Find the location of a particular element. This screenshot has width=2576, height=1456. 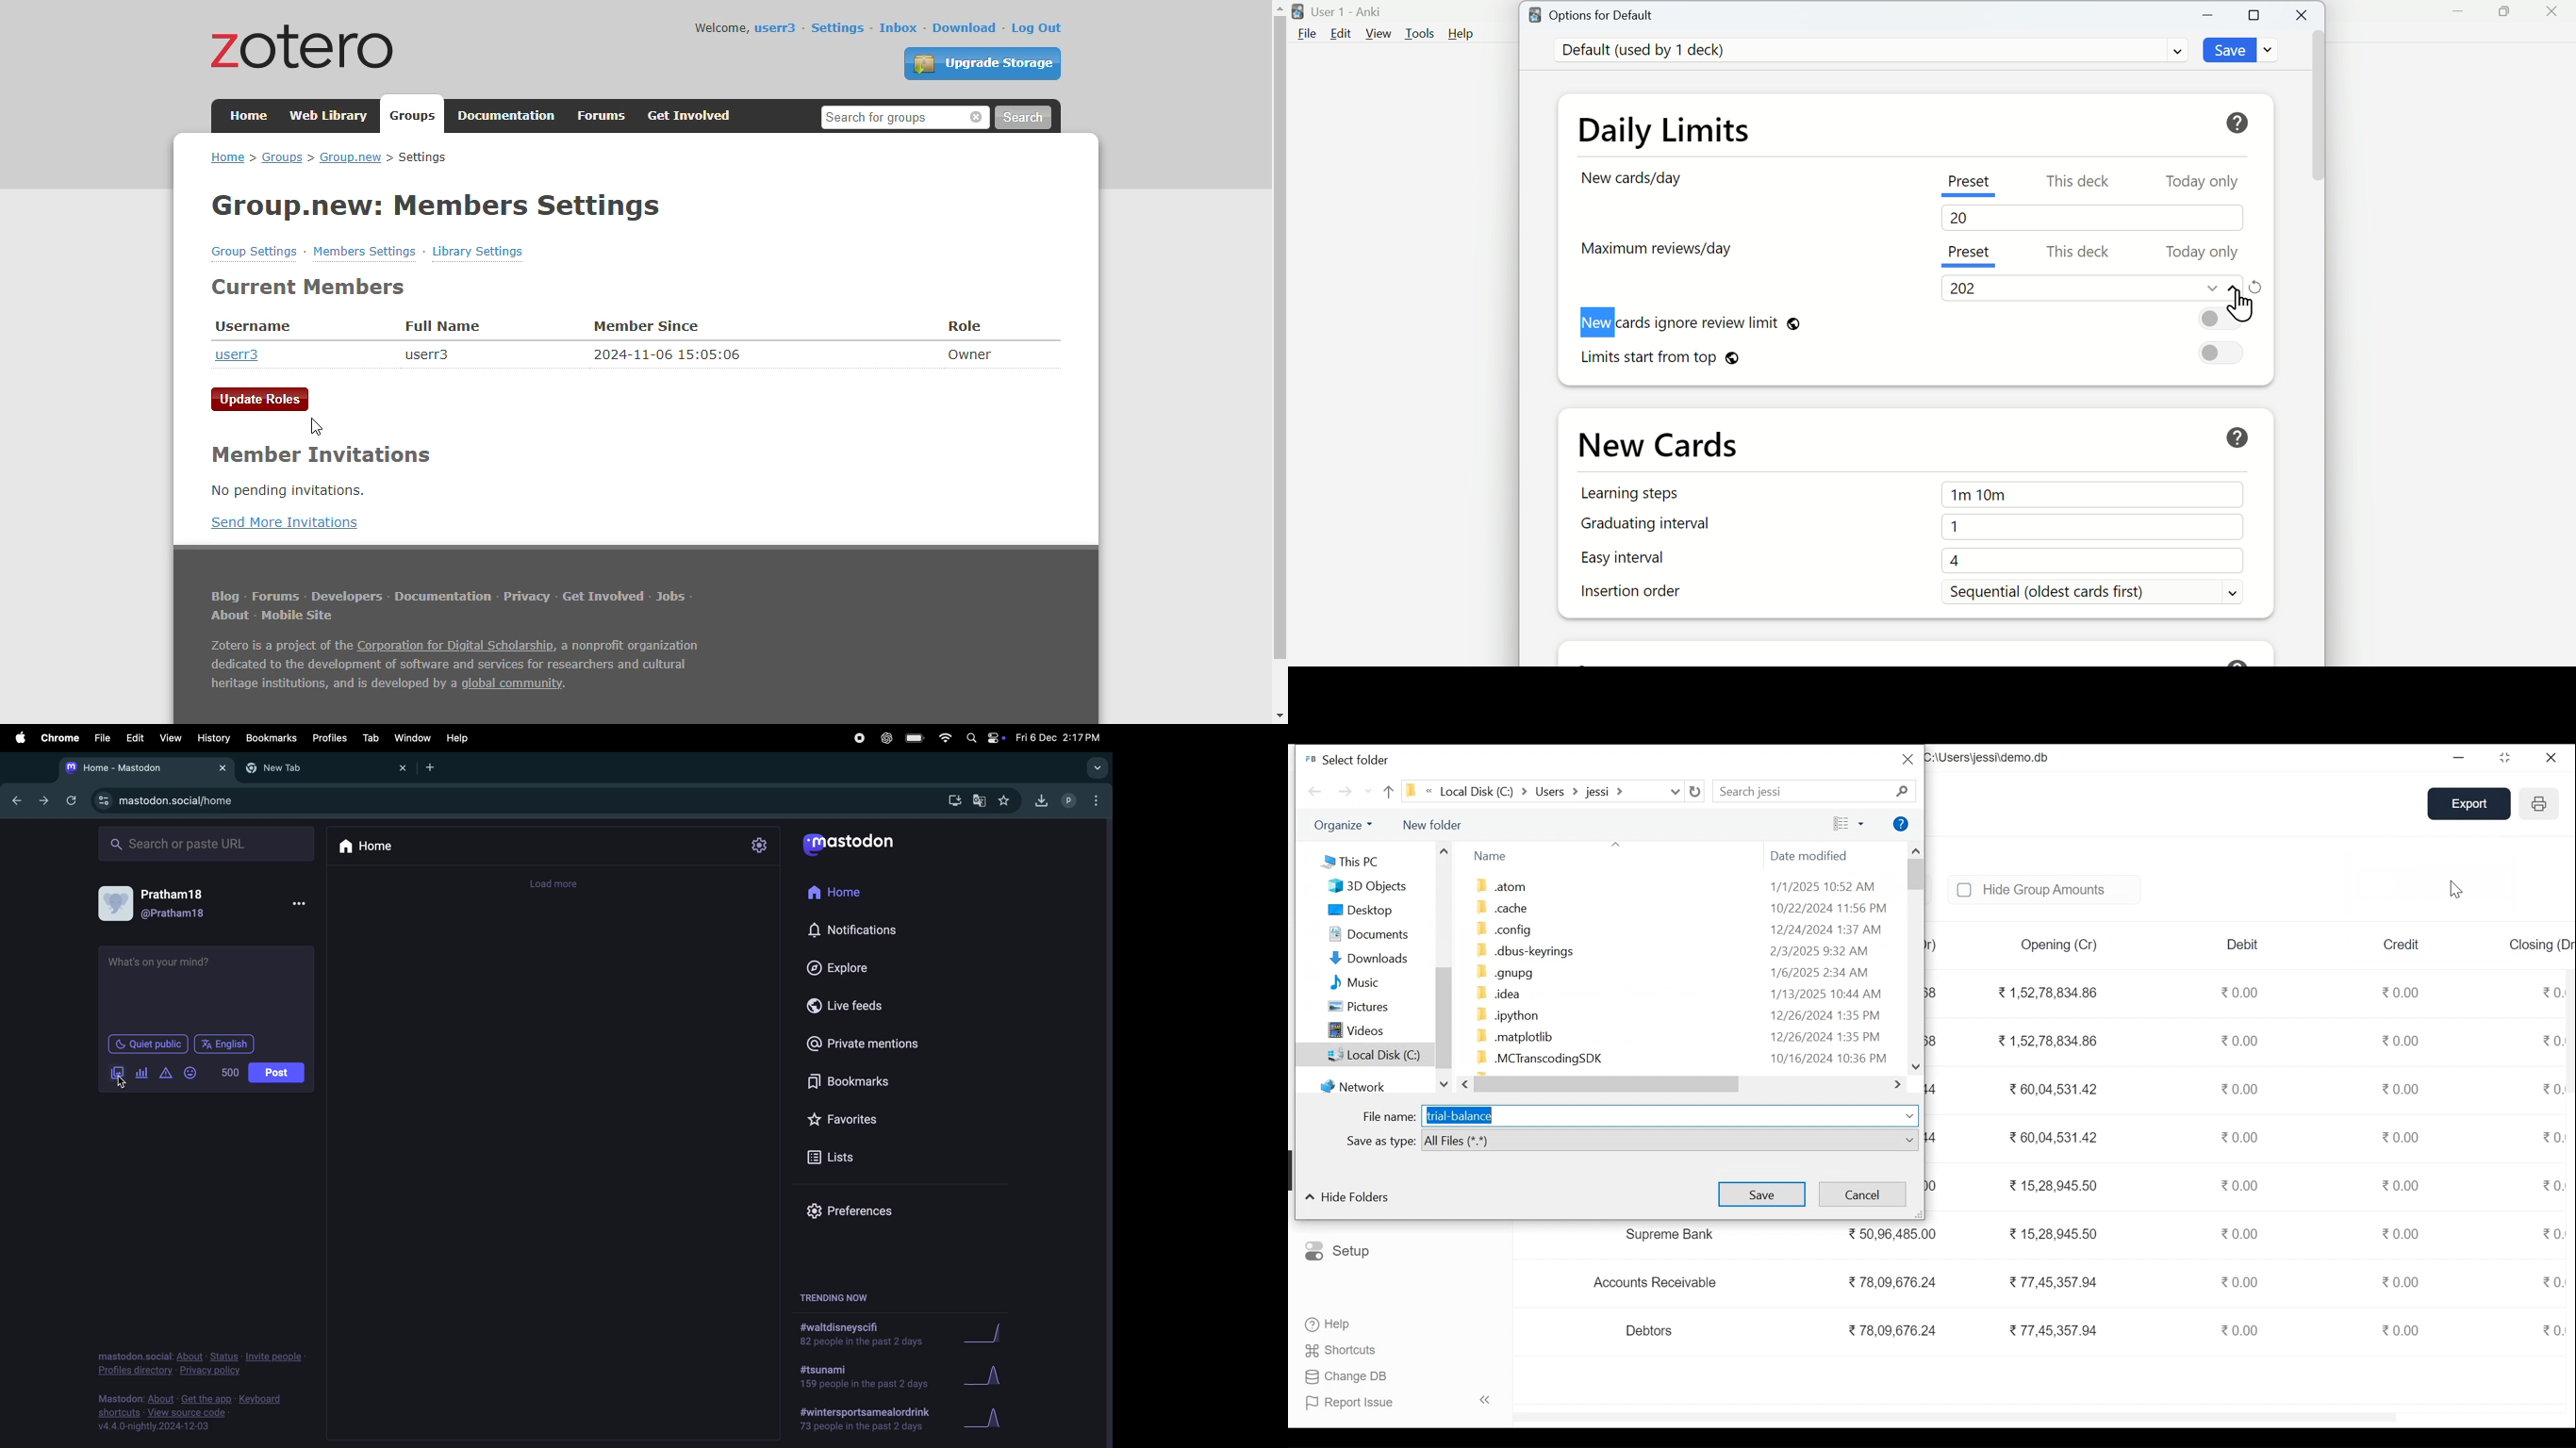

.MCTranscodingSDK is located at coordinates (1539, 1059).